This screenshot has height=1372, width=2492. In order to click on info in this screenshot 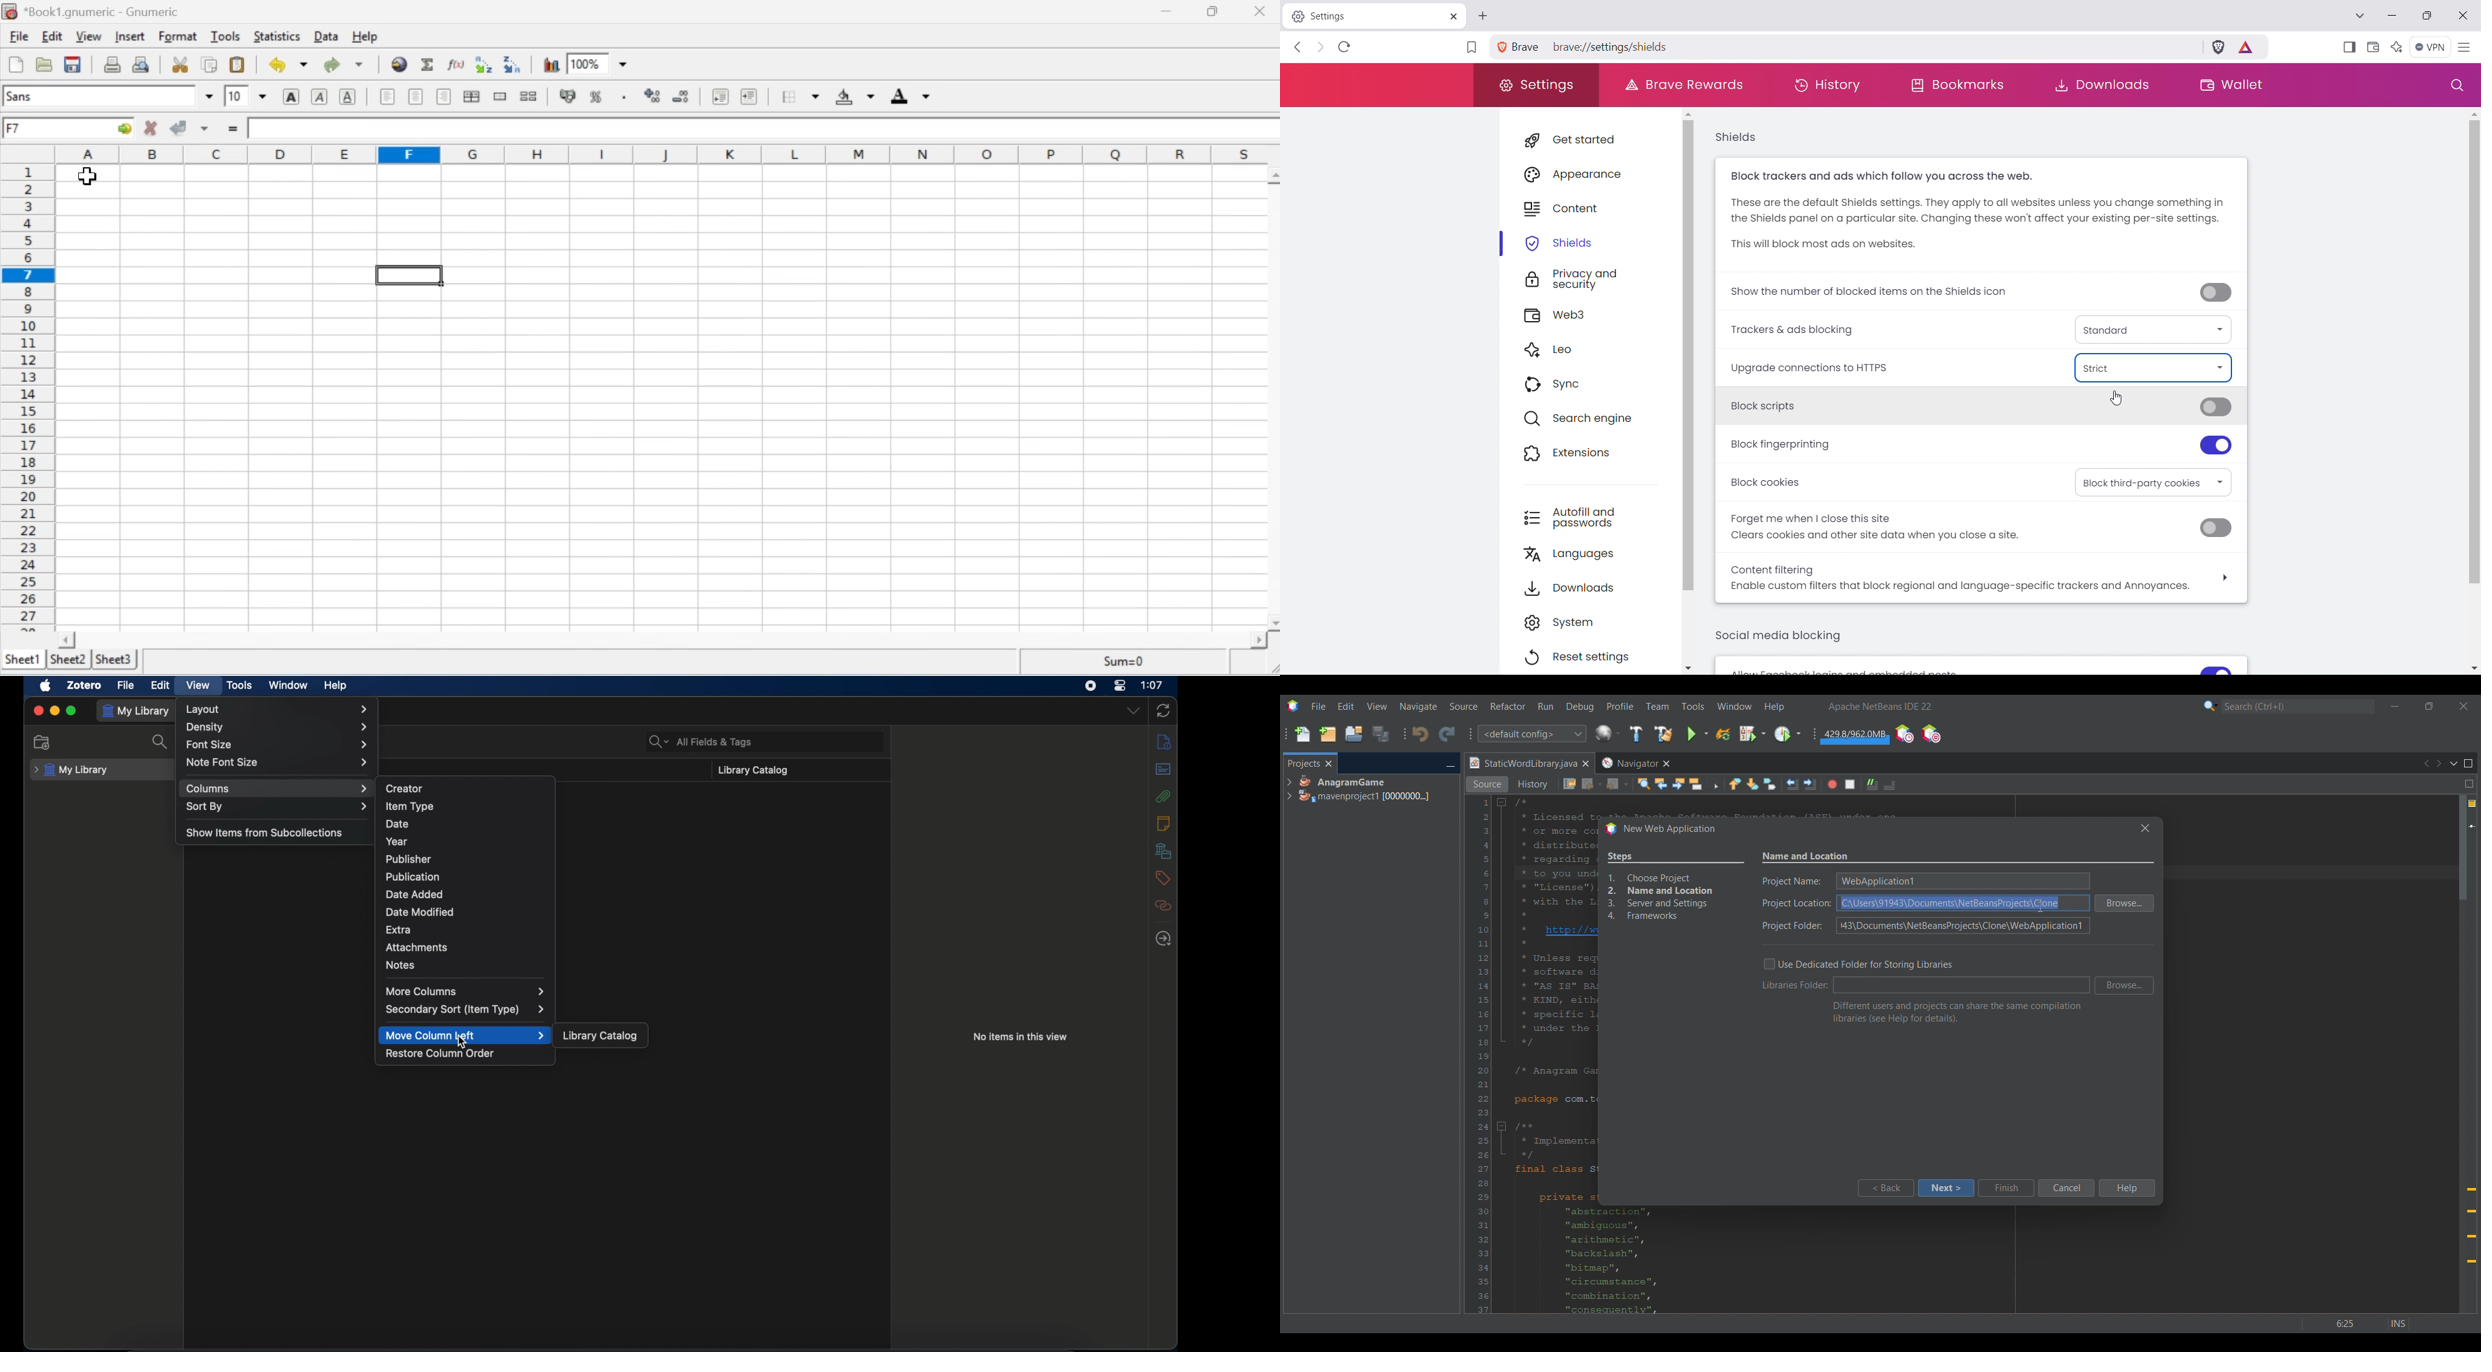, I will do `click(1165, 742)`.